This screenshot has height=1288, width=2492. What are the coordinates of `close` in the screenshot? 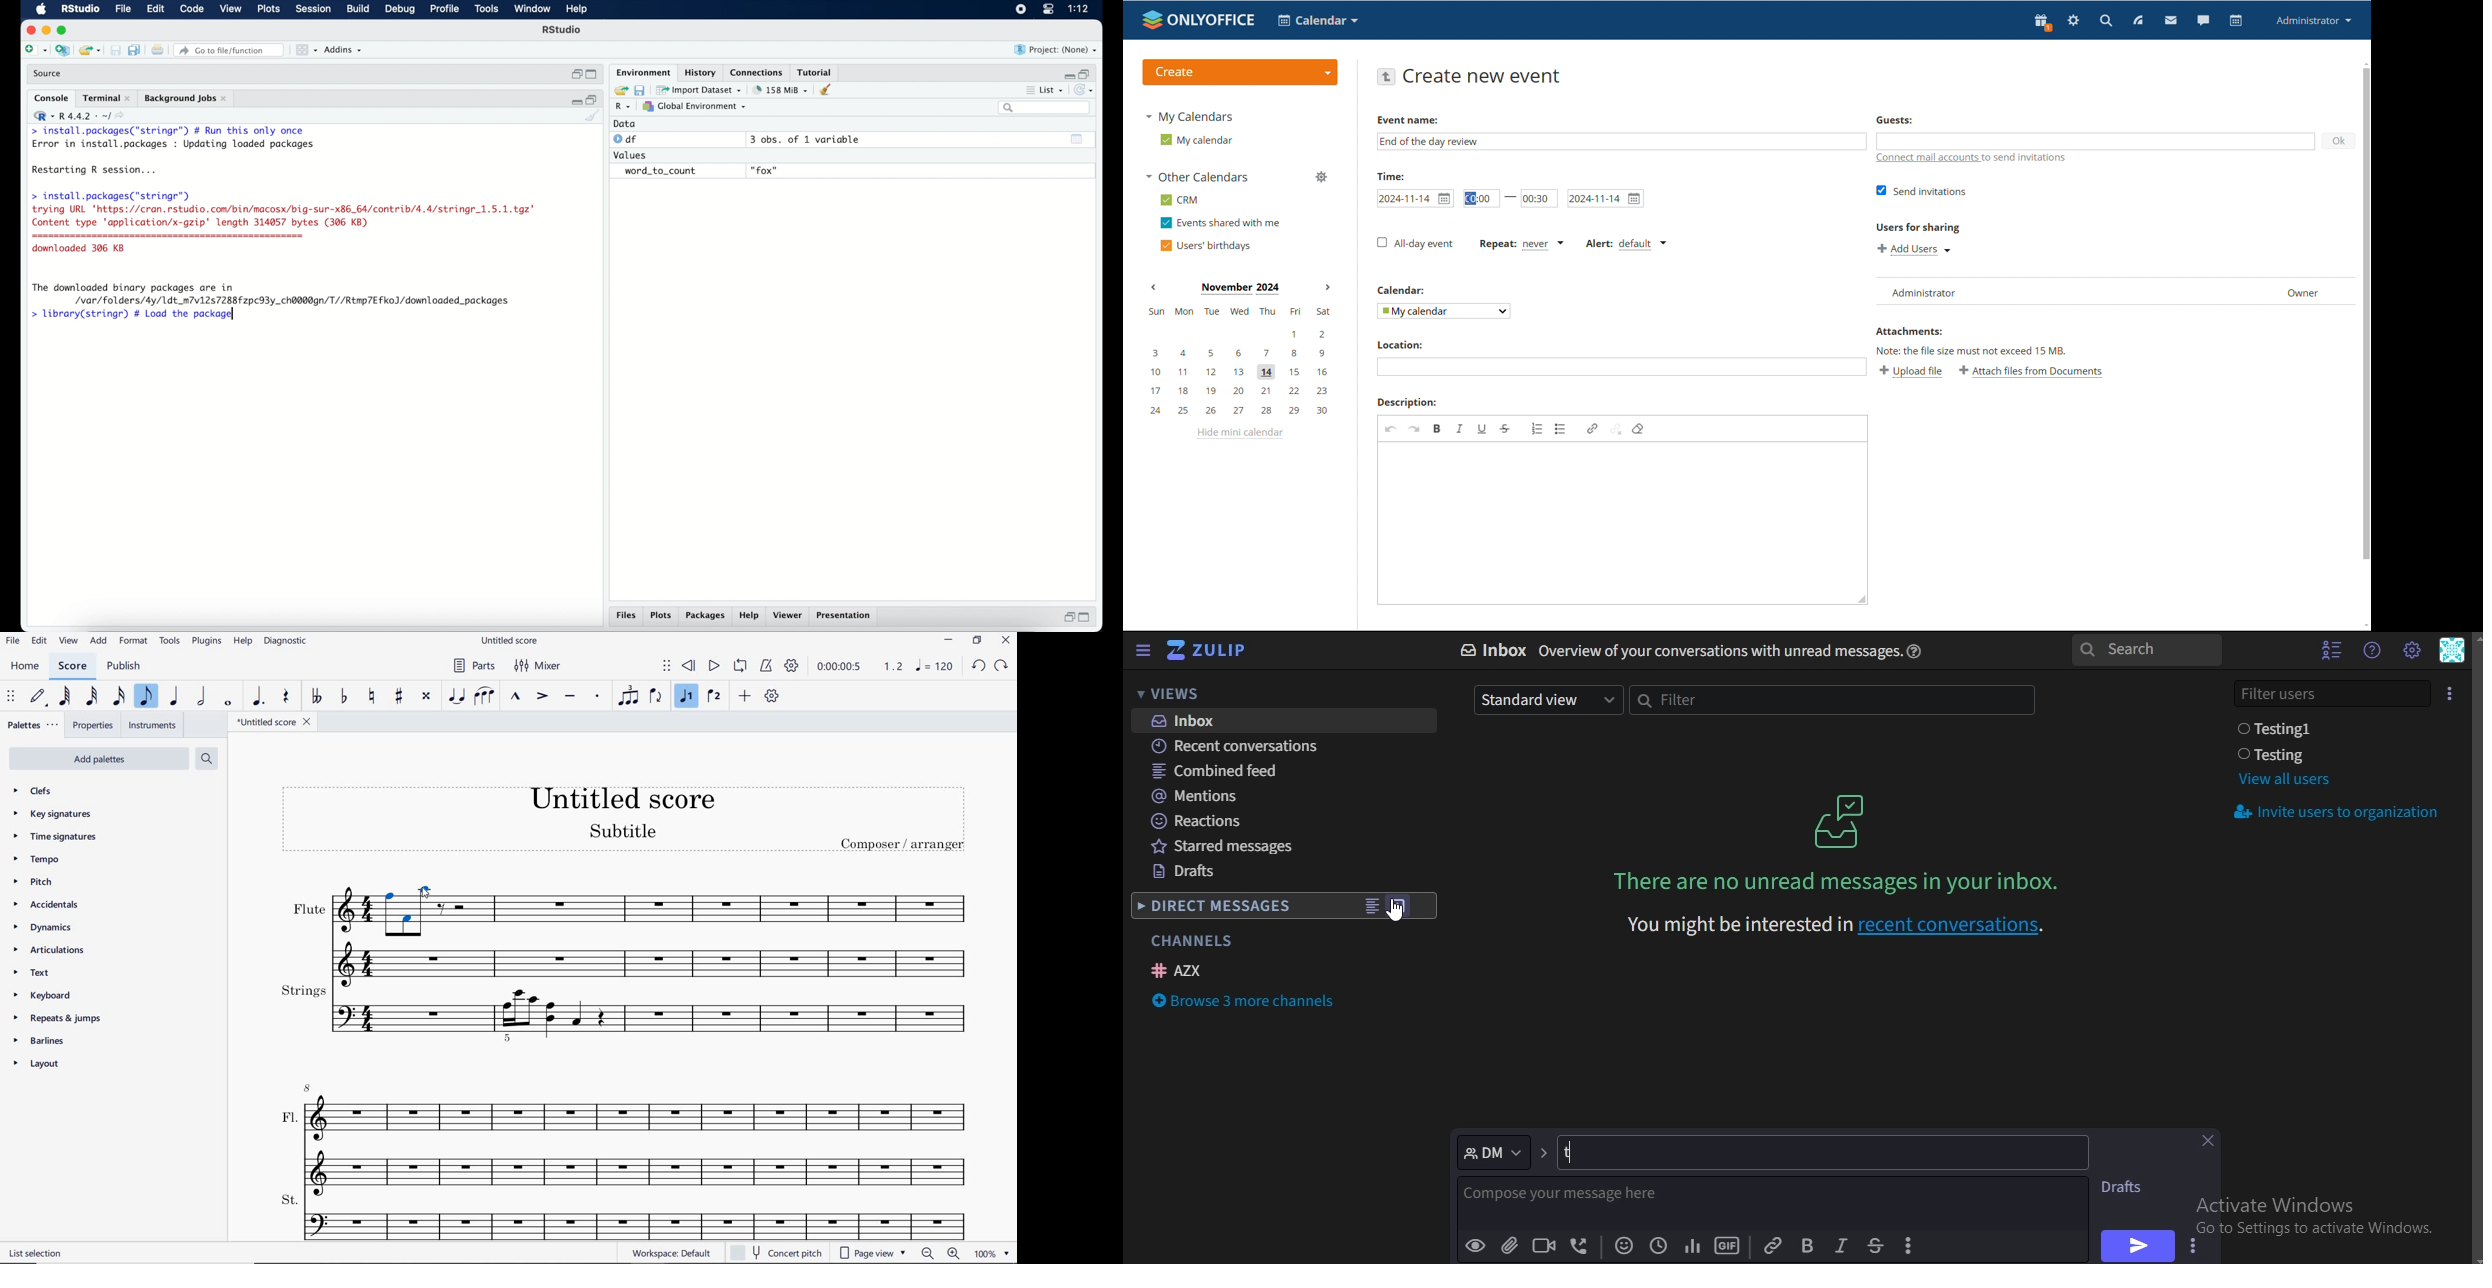 It's located at (29, 30).